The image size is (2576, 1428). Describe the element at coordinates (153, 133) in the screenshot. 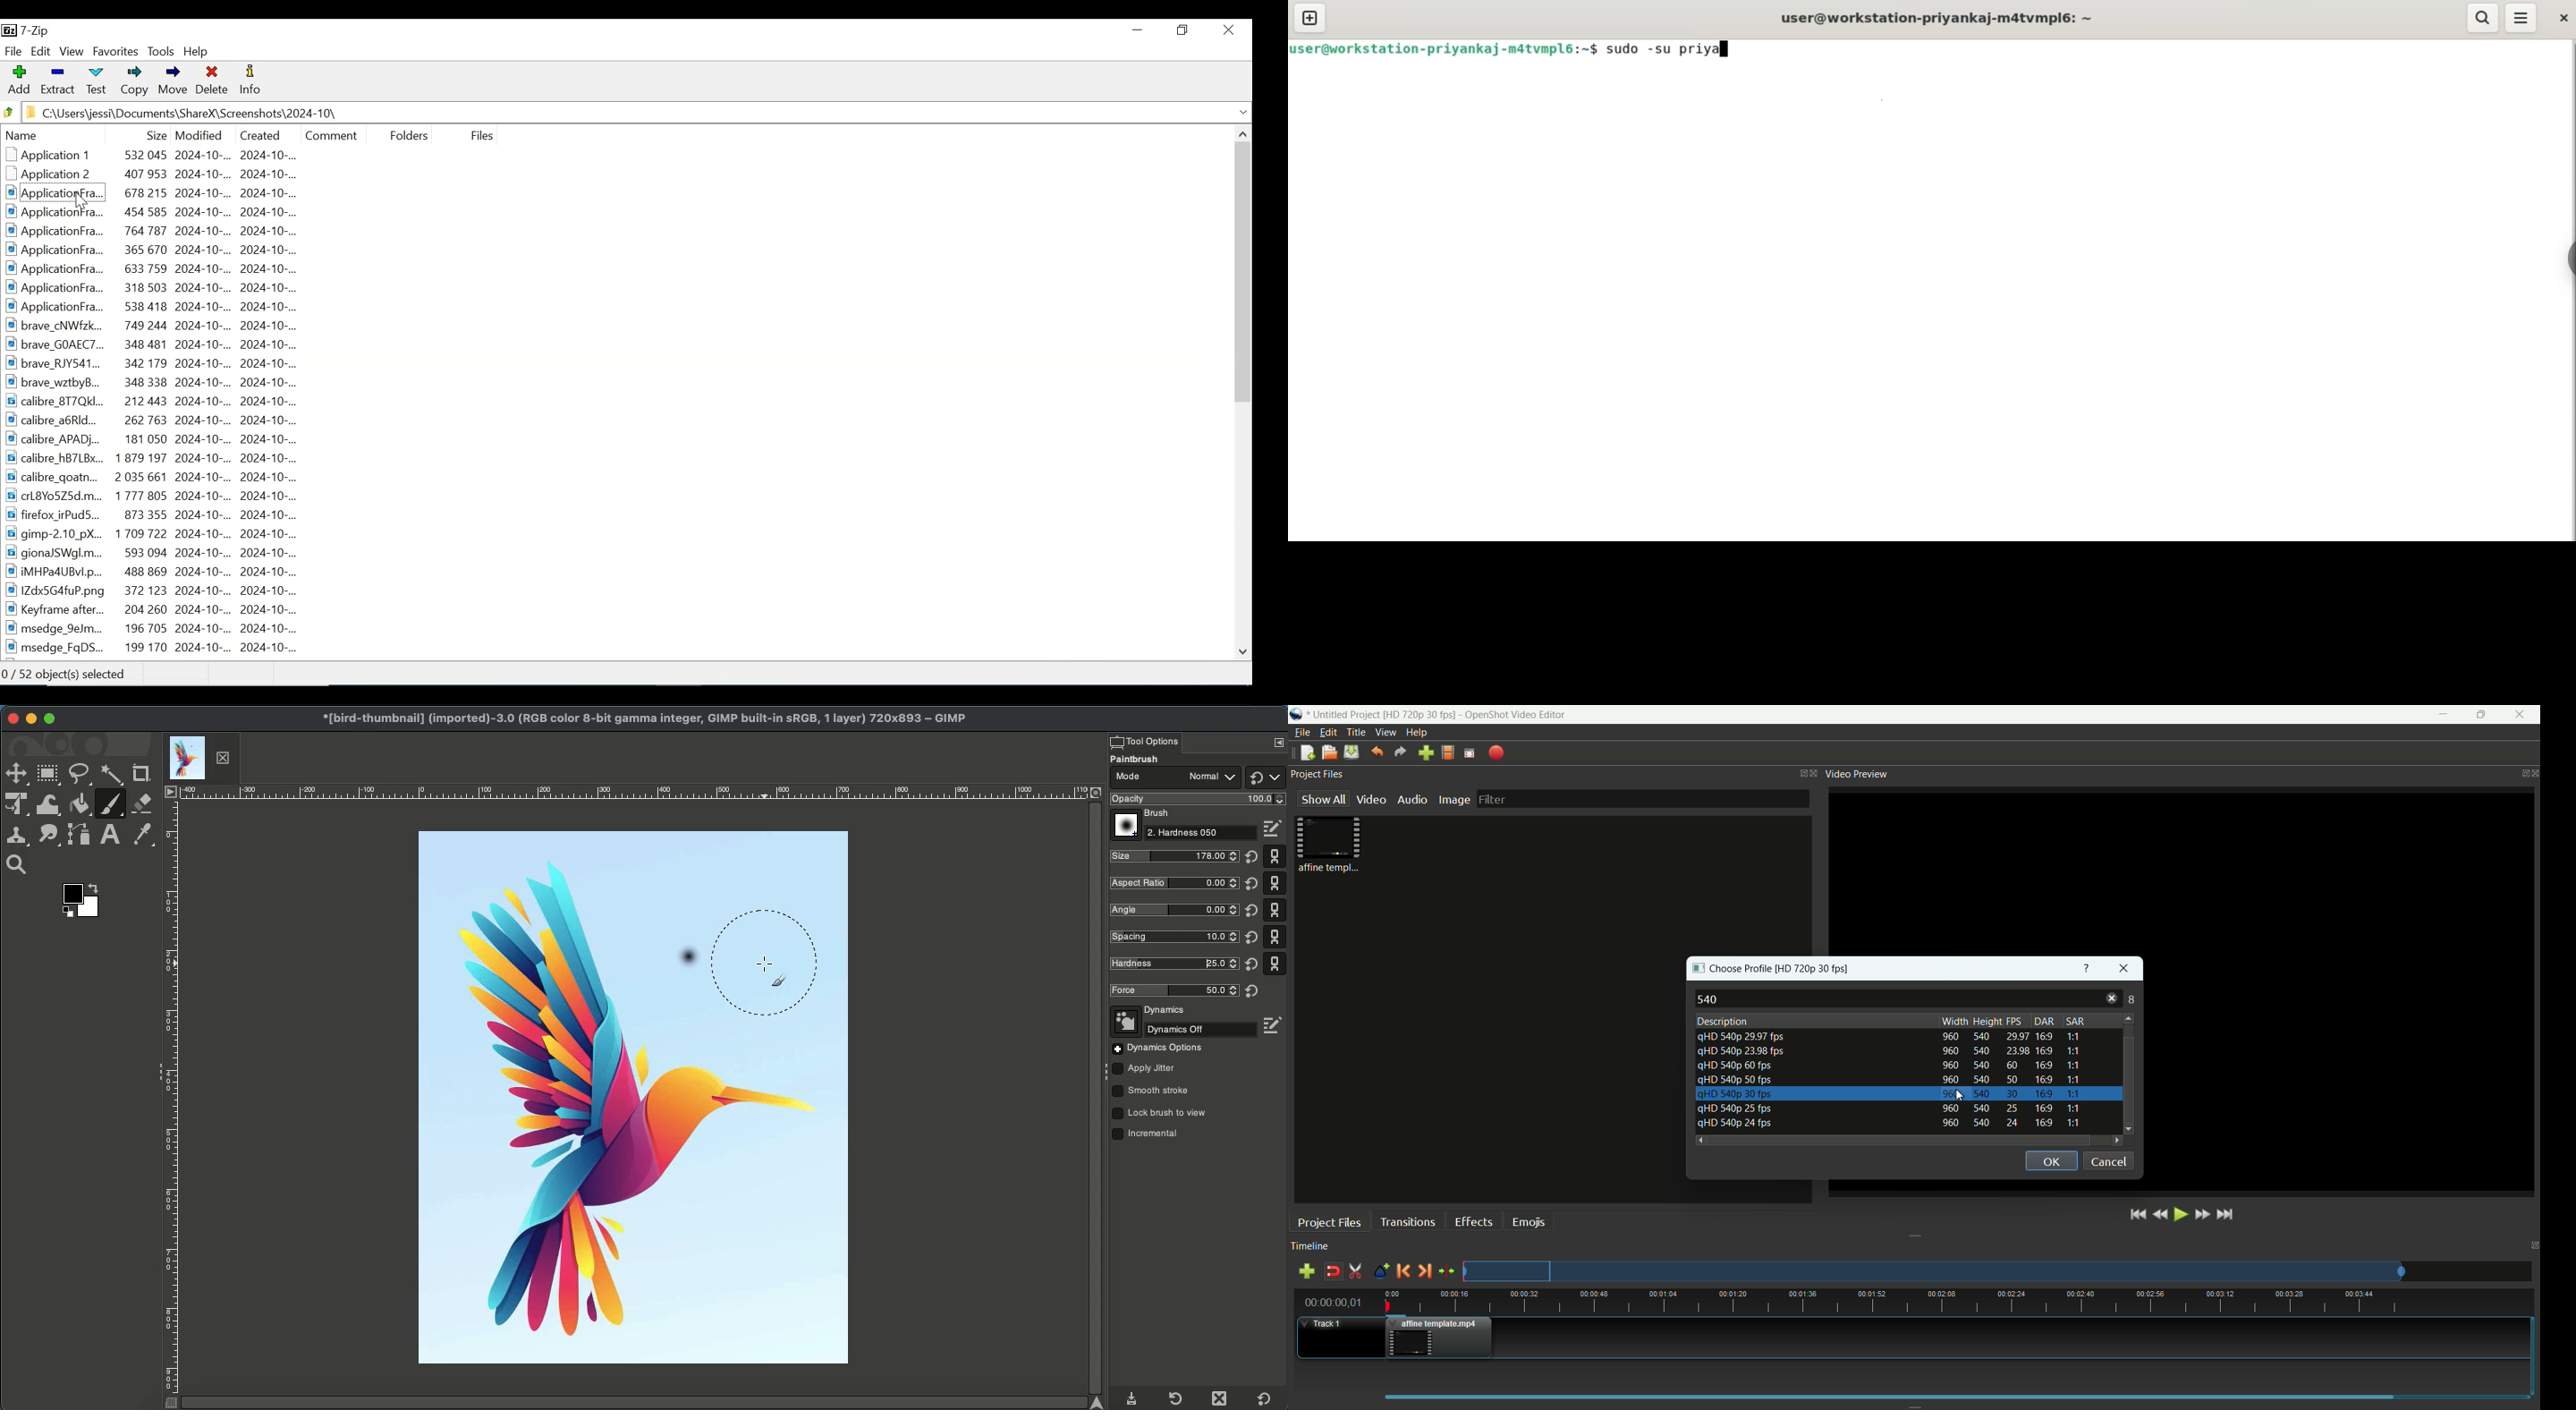

I see `Size` at that location.